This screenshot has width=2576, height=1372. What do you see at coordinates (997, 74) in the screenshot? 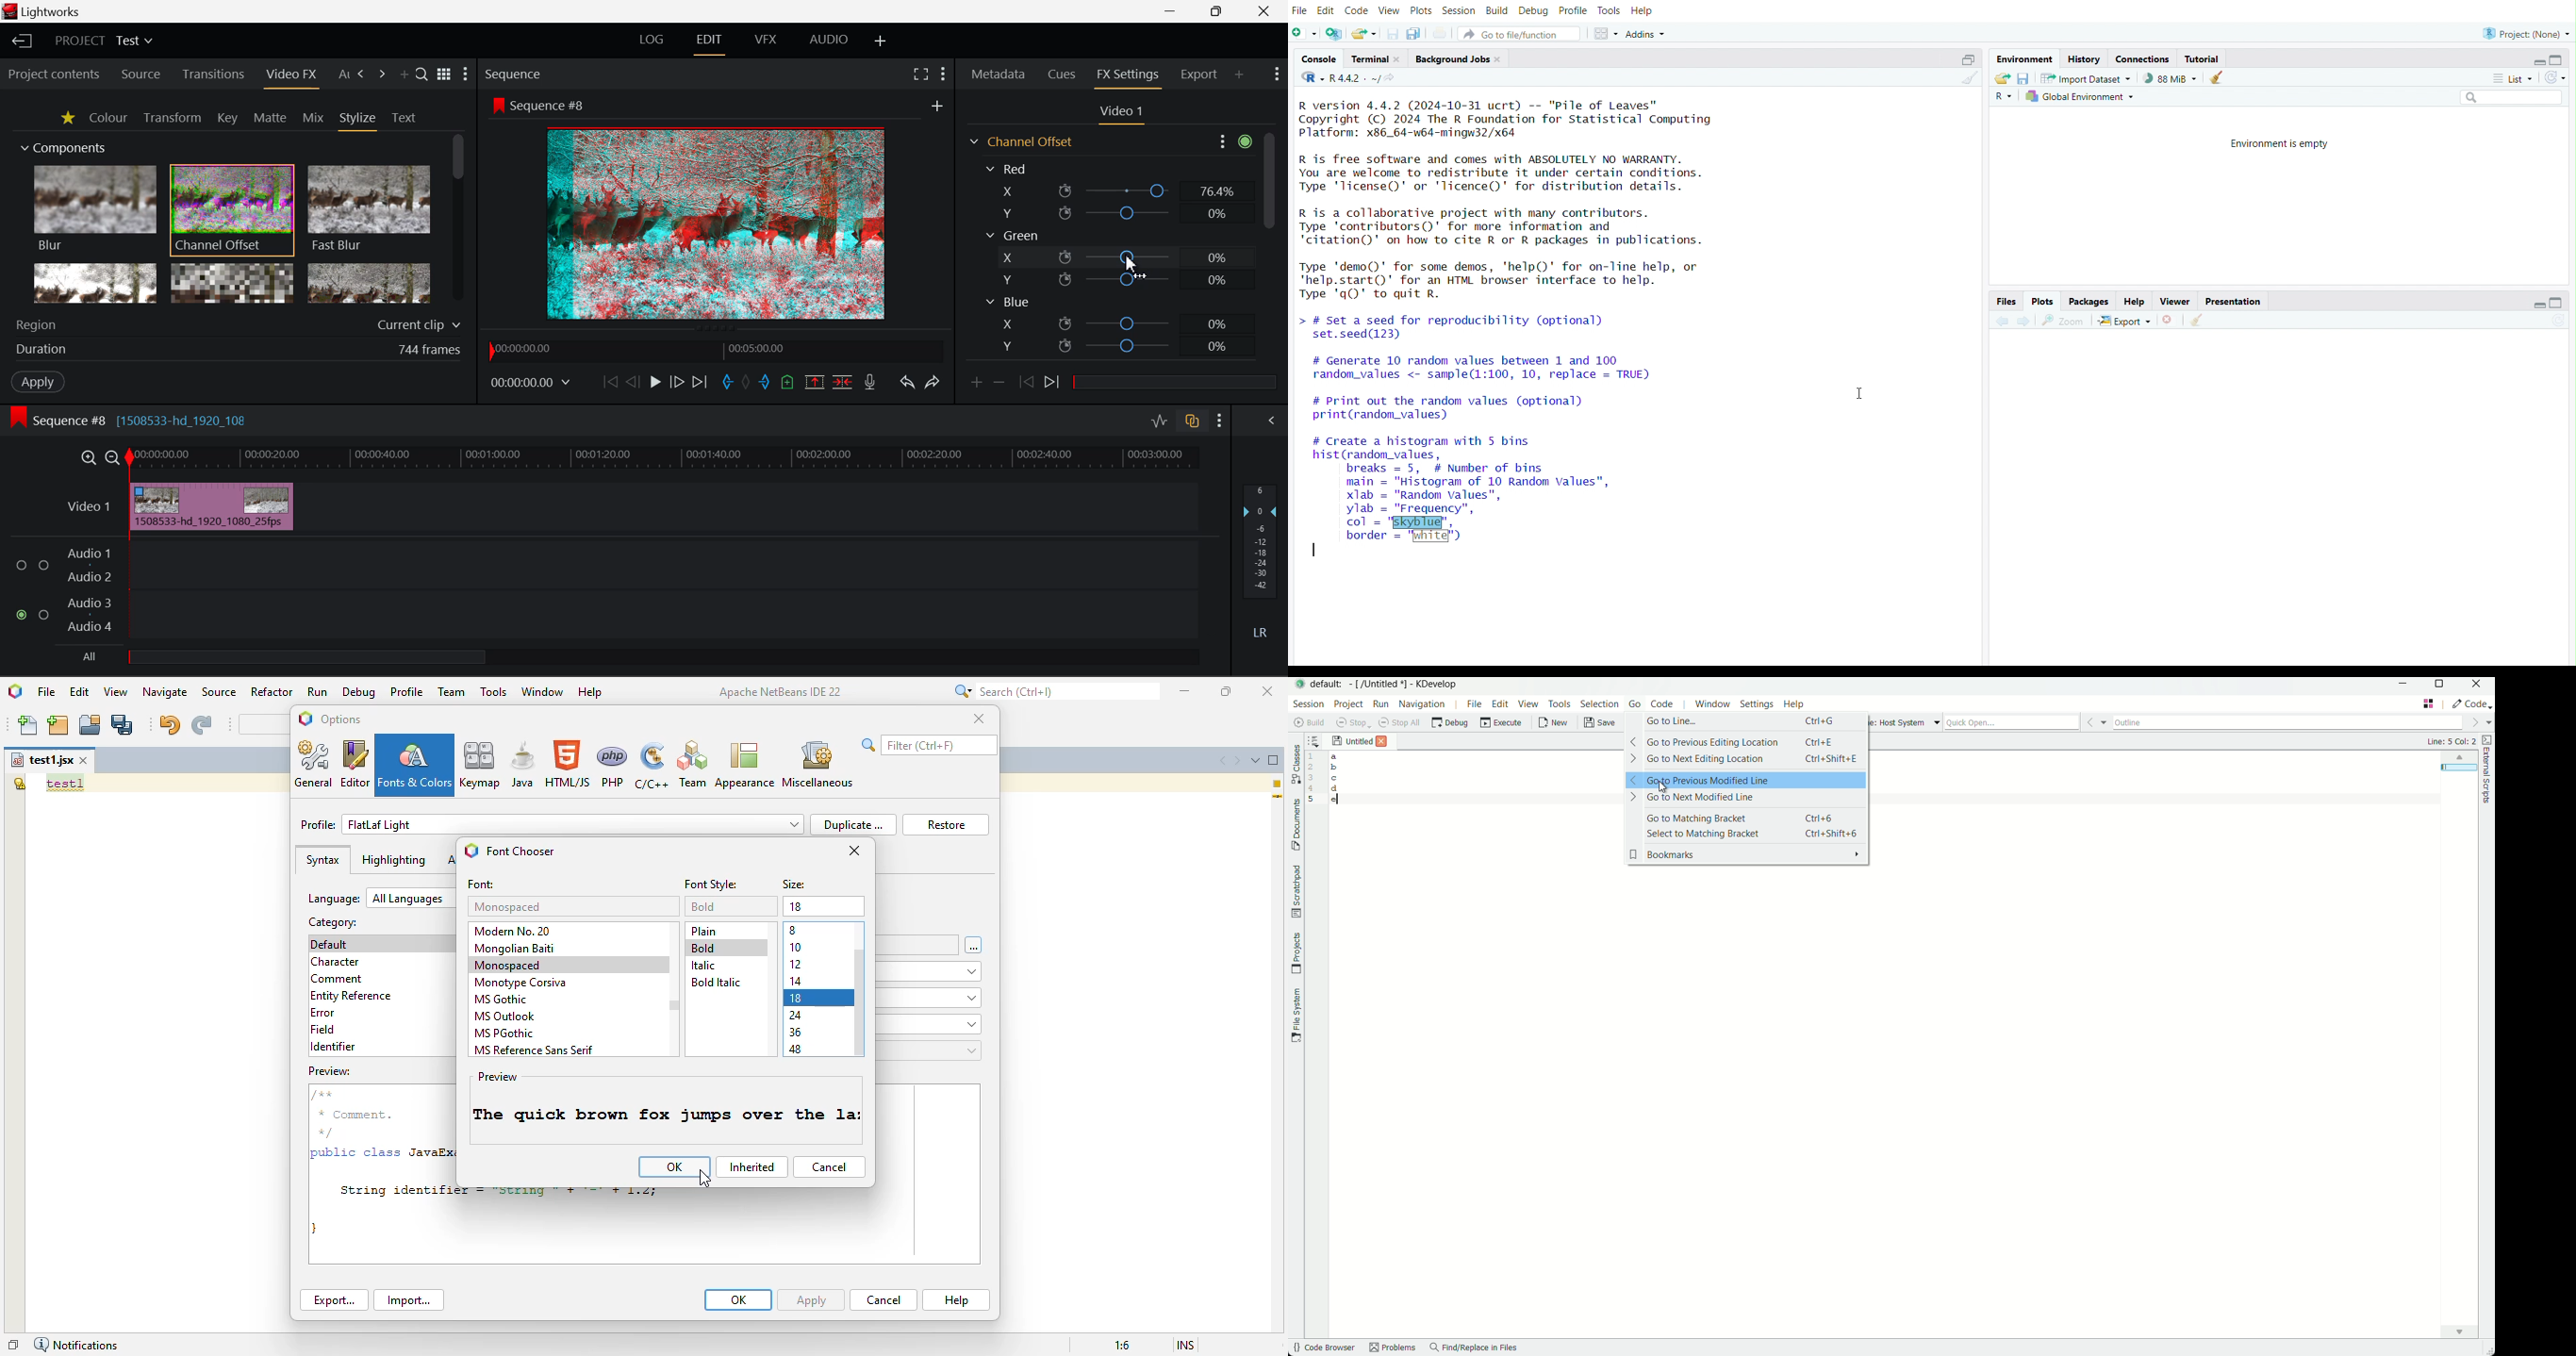
I see `Metadata Tab` at bounding box center [997, 74].